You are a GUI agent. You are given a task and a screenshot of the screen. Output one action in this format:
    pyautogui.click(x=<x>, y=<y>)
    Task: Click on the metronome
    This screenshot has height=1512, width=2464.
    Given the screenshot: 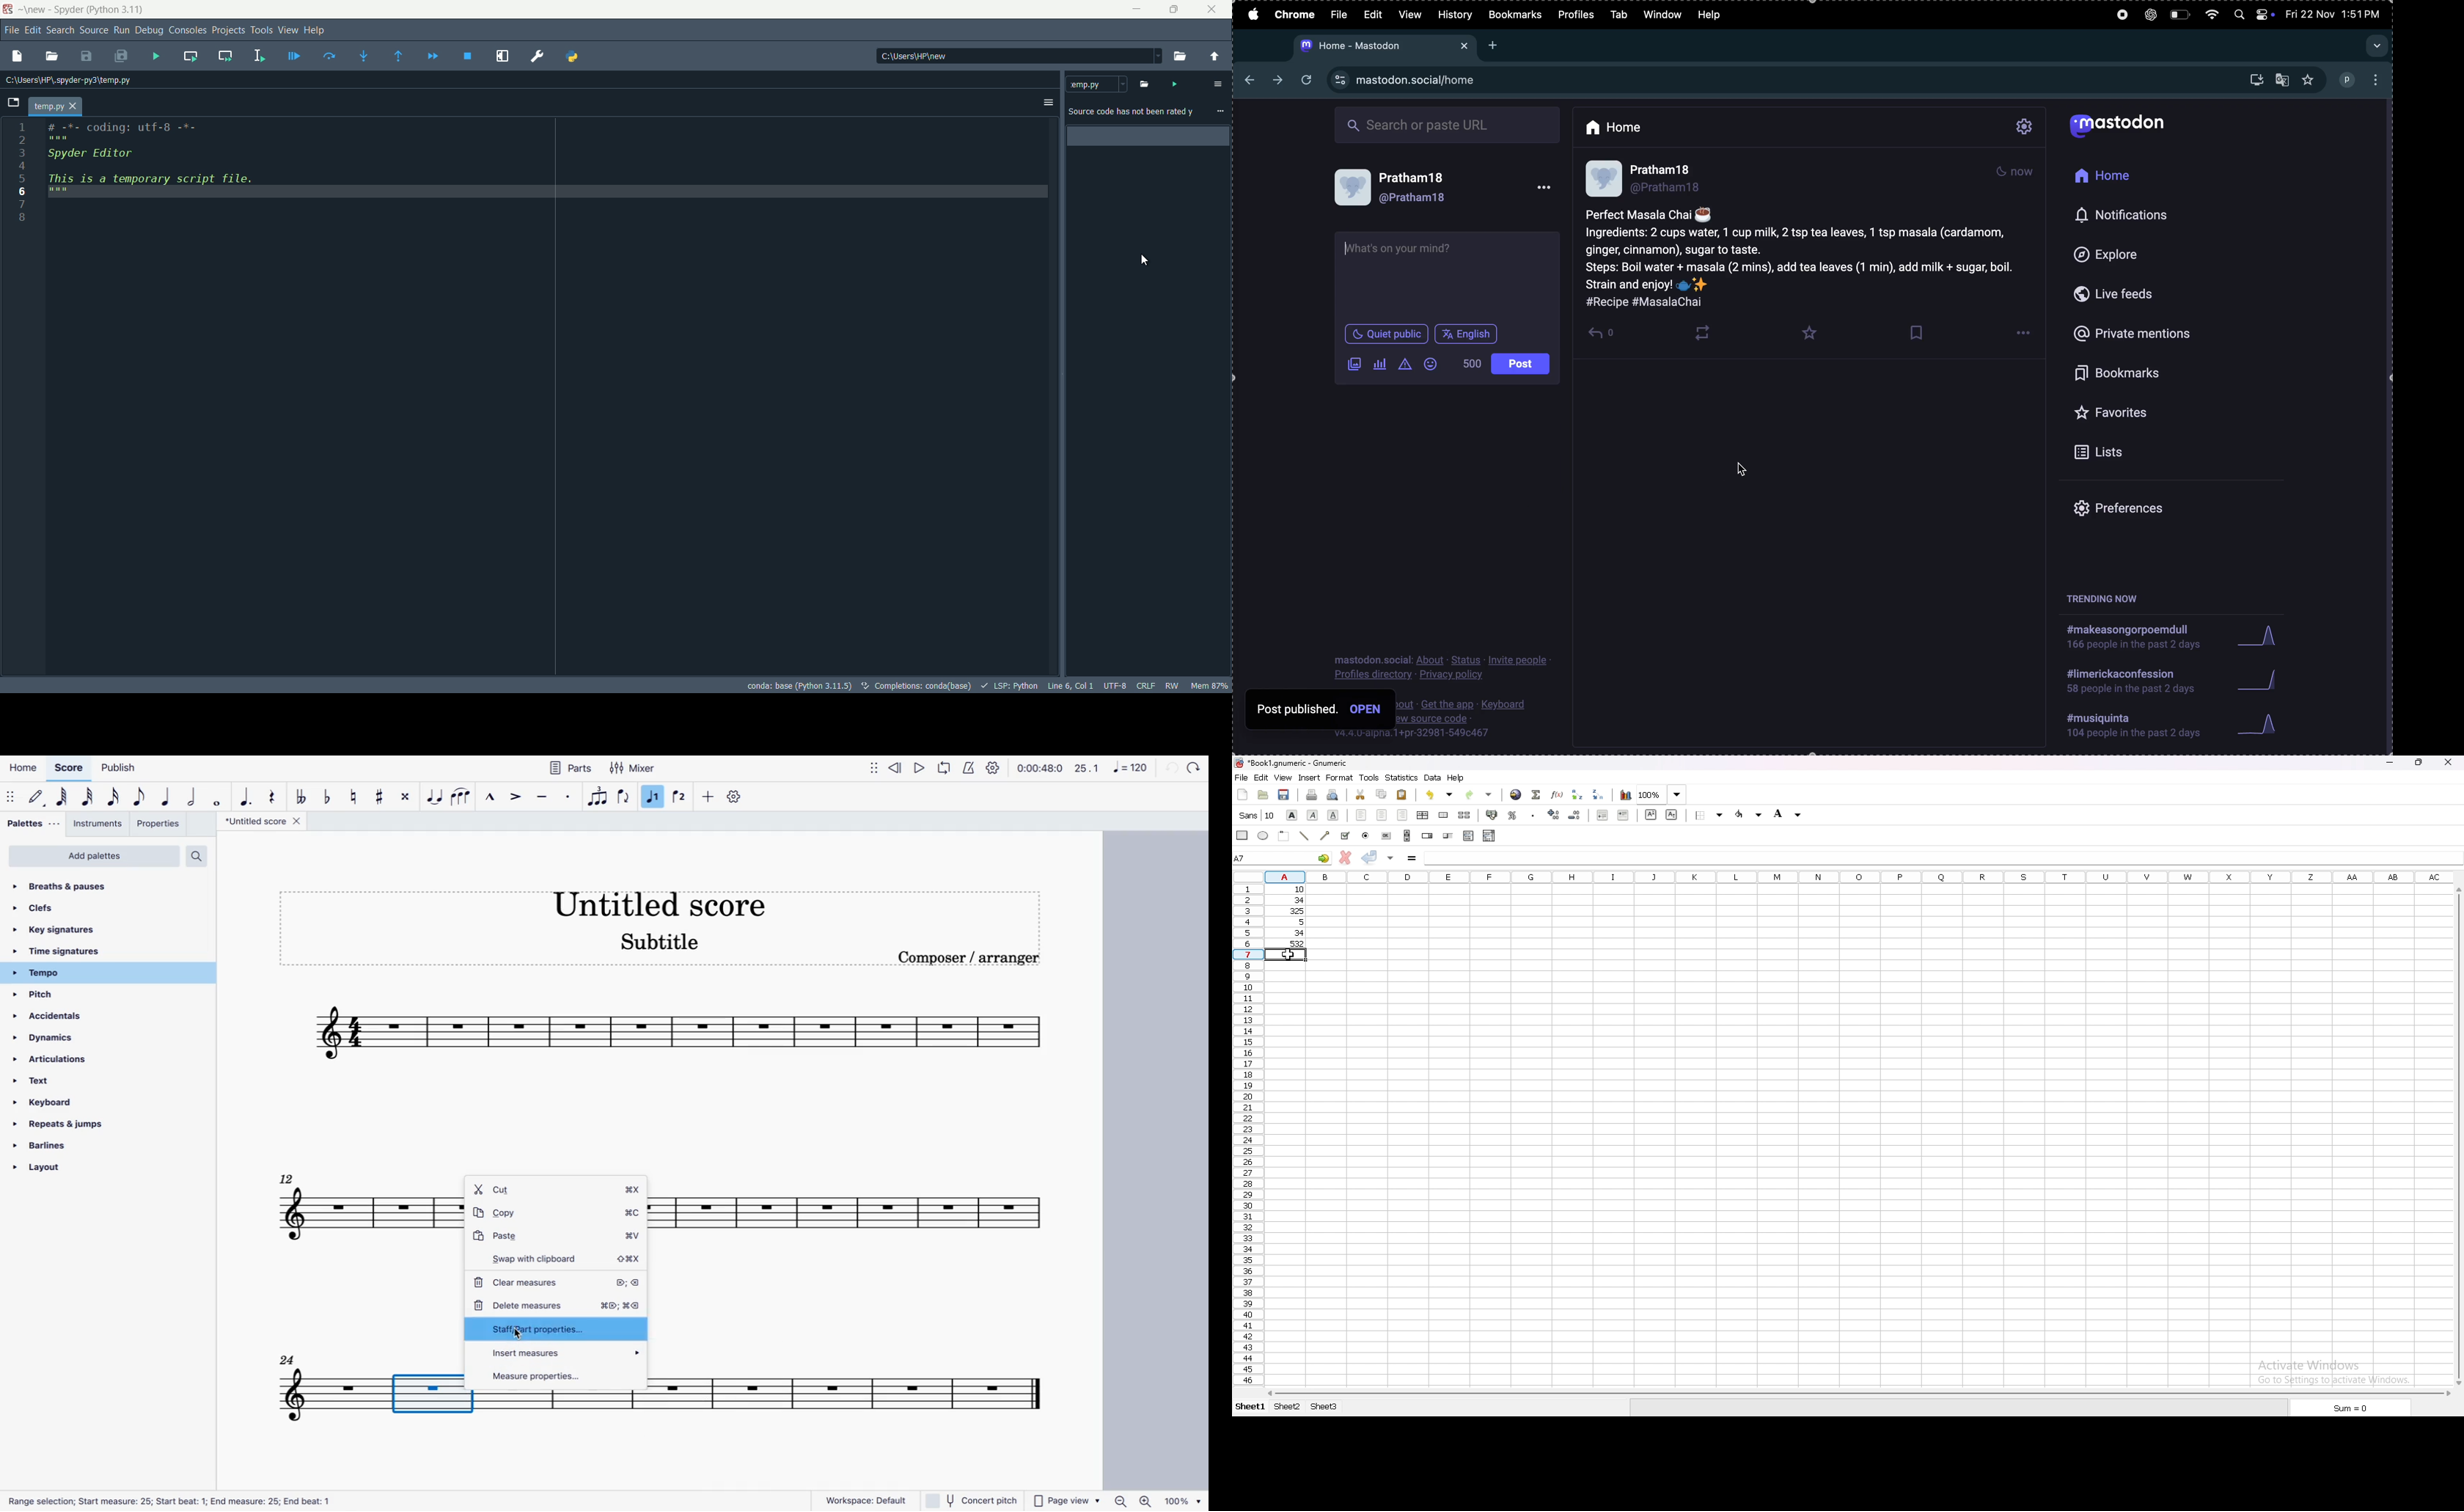 What is the action you would take?
    pyautogui.click(x=968, y=771)
    